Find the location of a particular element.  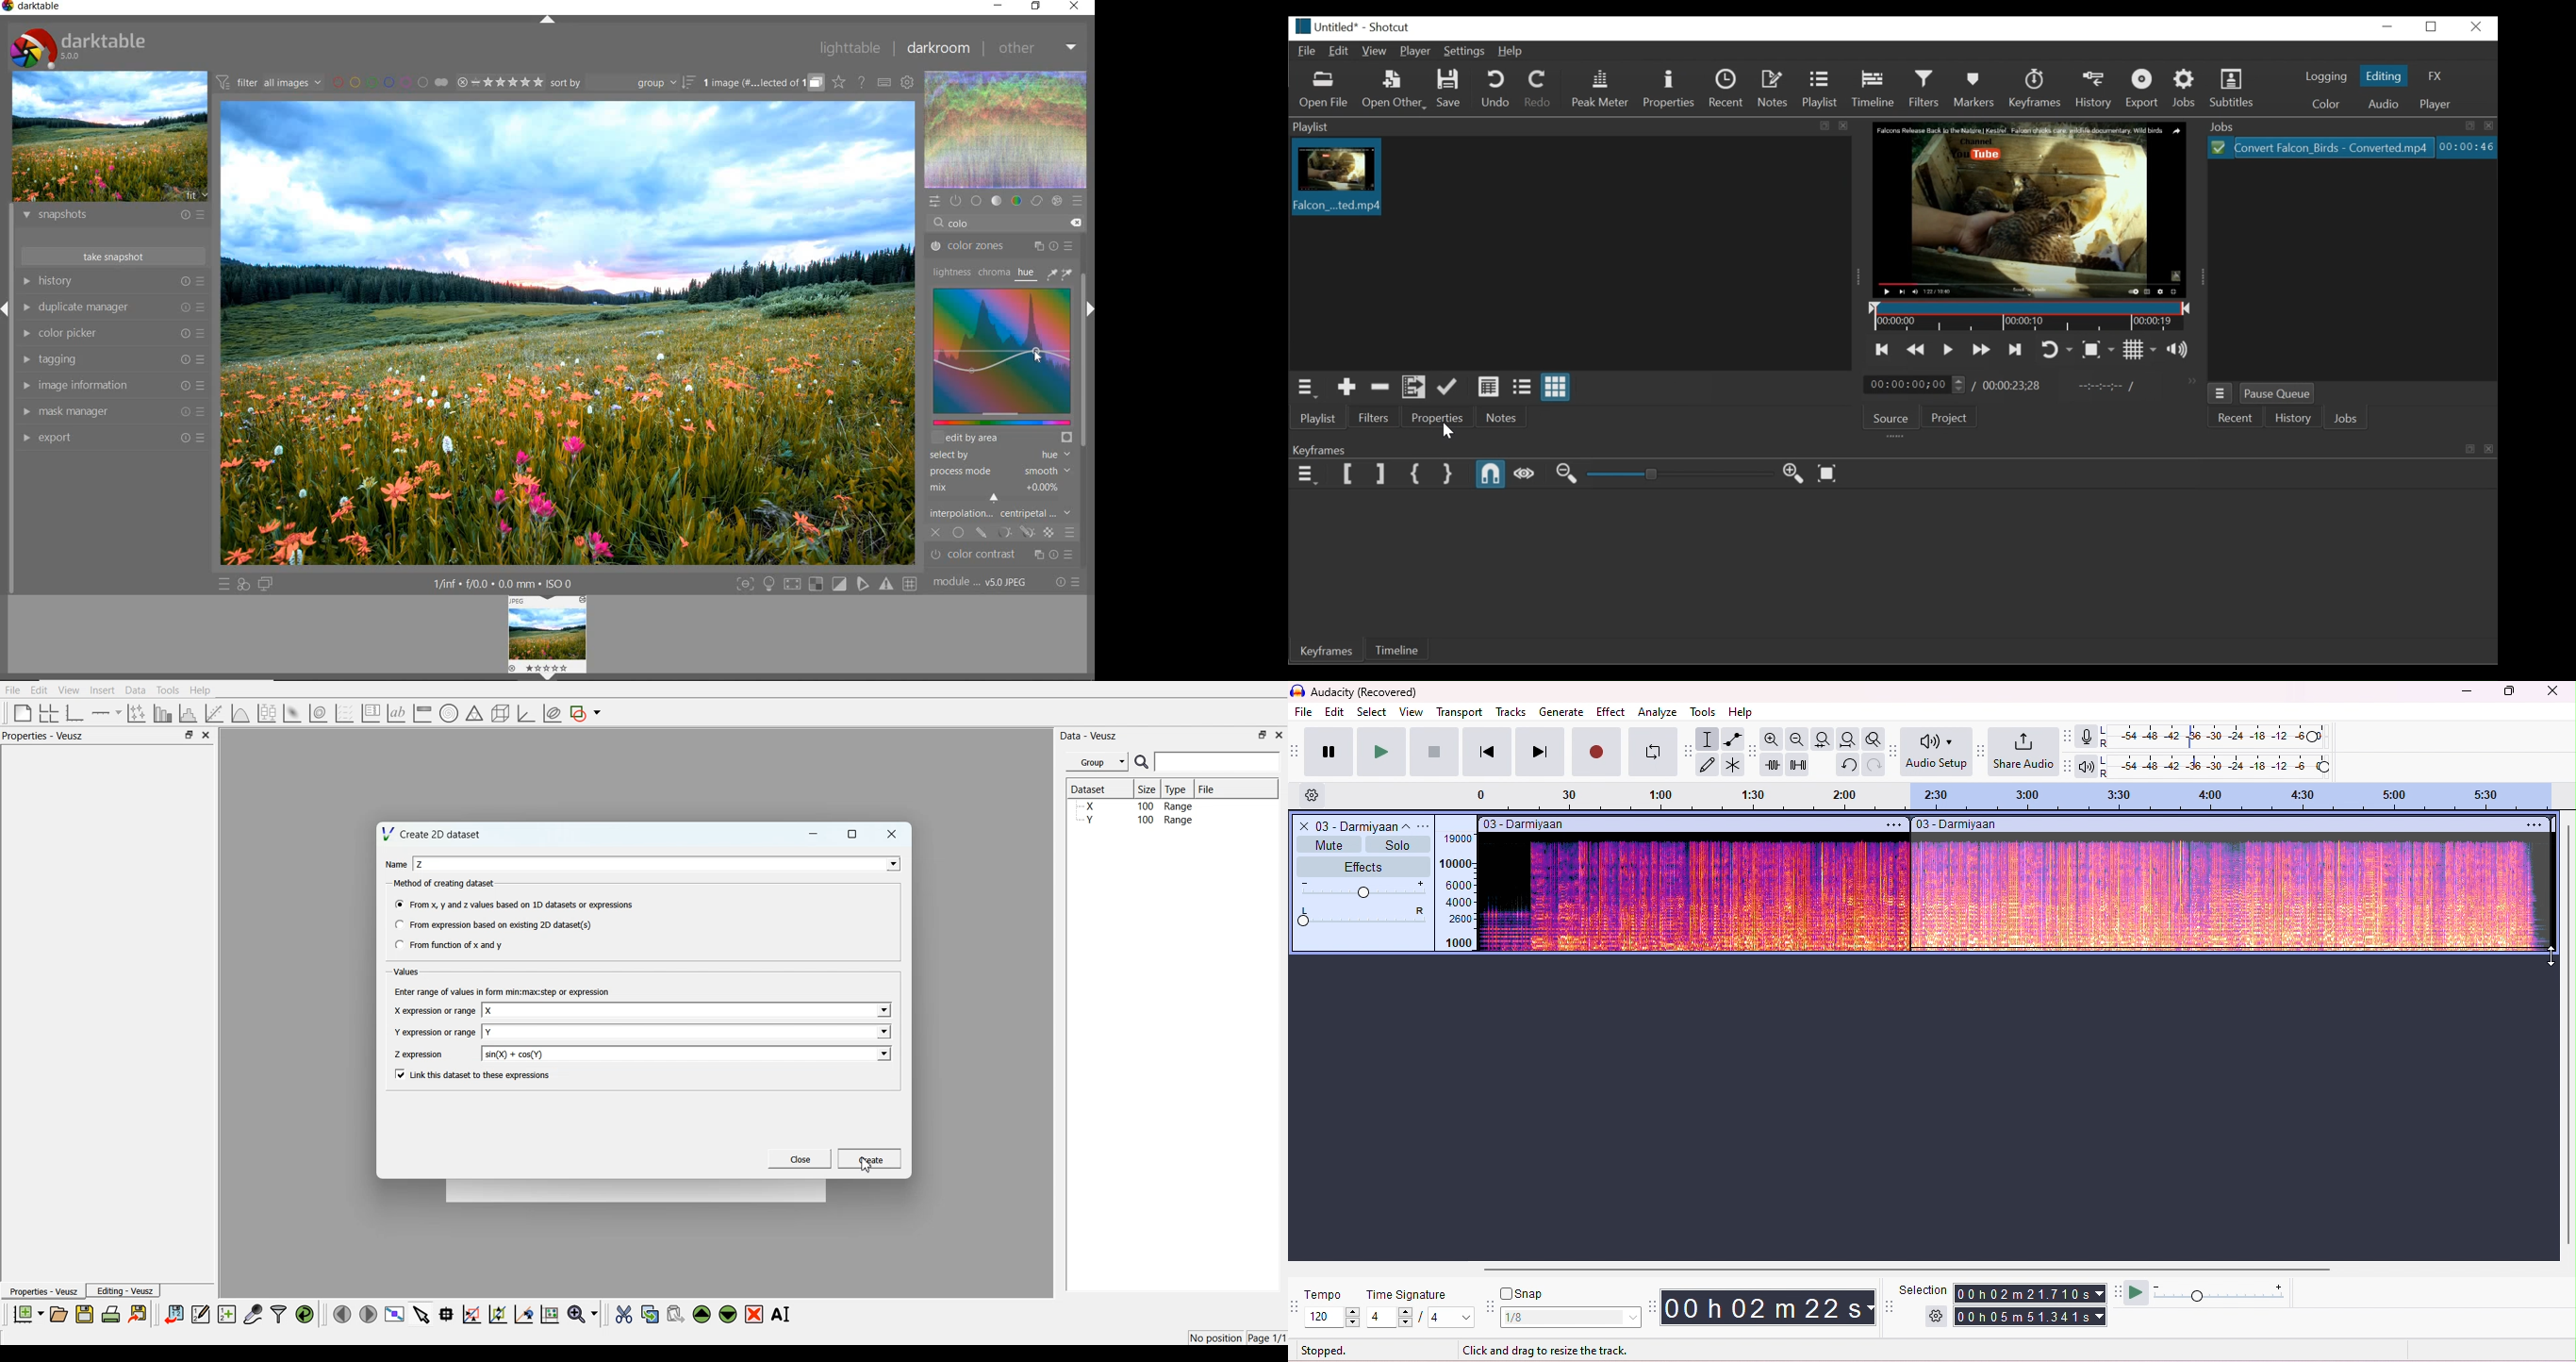

Click to reset graph axes is located at coordinates (549, 1313).